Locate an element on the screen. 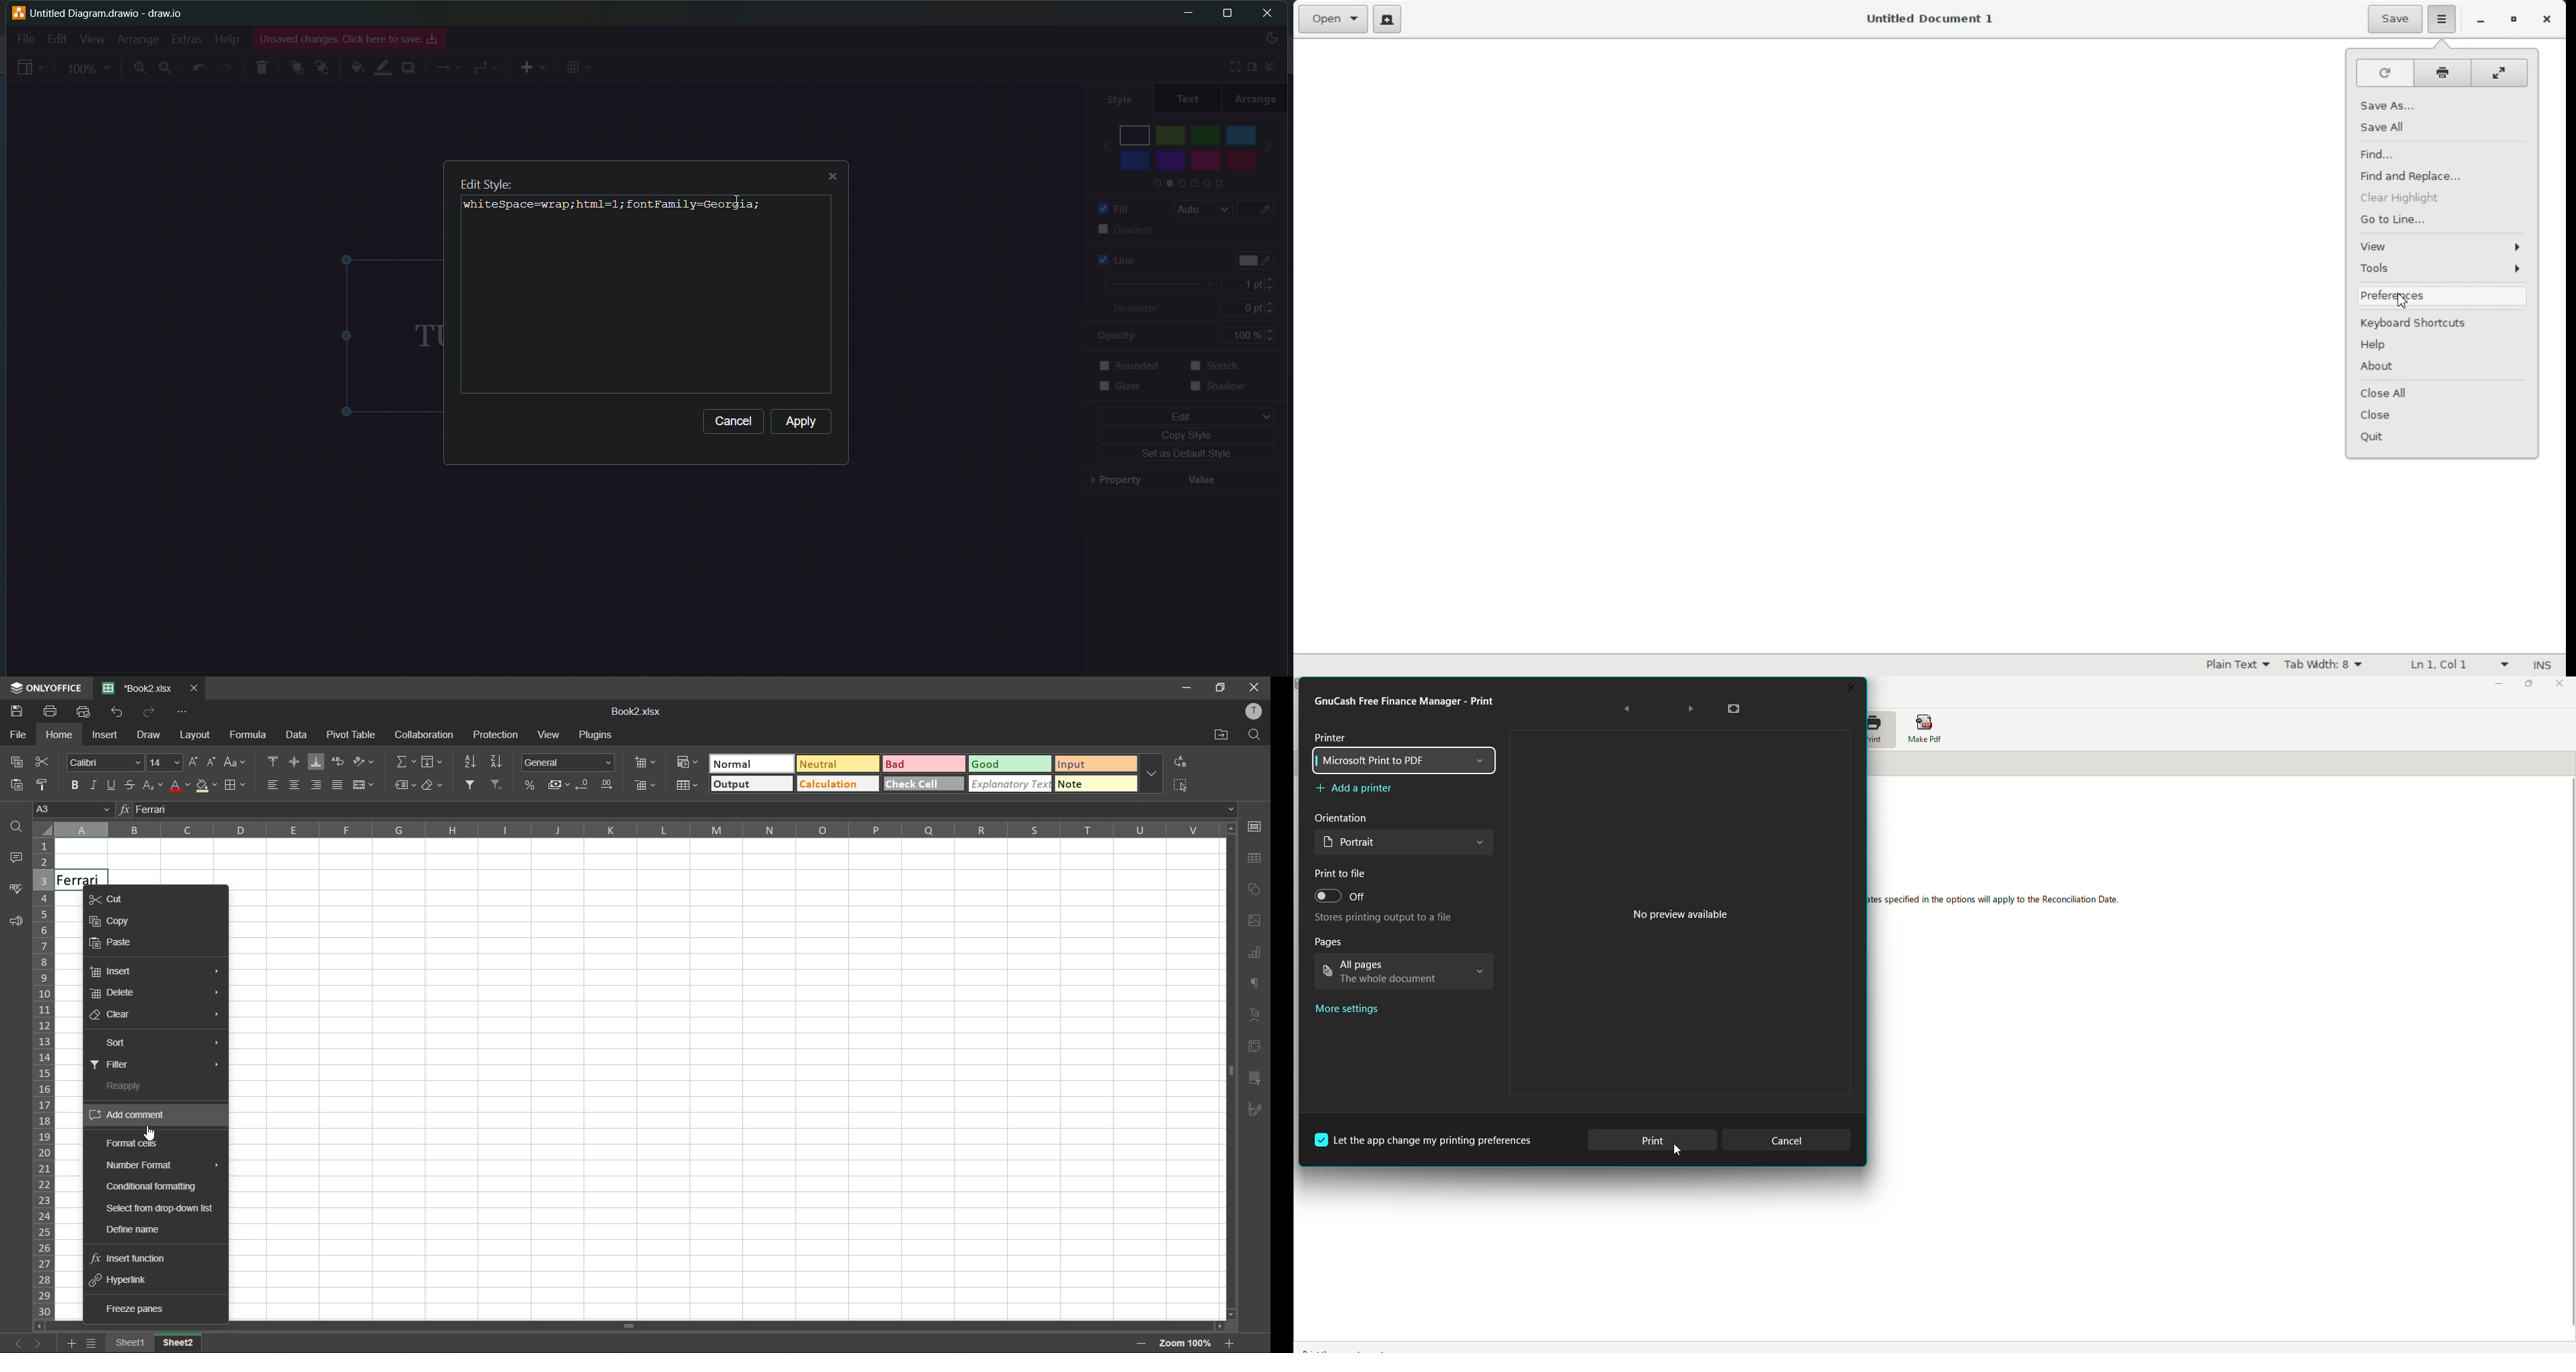 This screenshot has height=1372, width=2576. comments is located at coordinates (17, 860).